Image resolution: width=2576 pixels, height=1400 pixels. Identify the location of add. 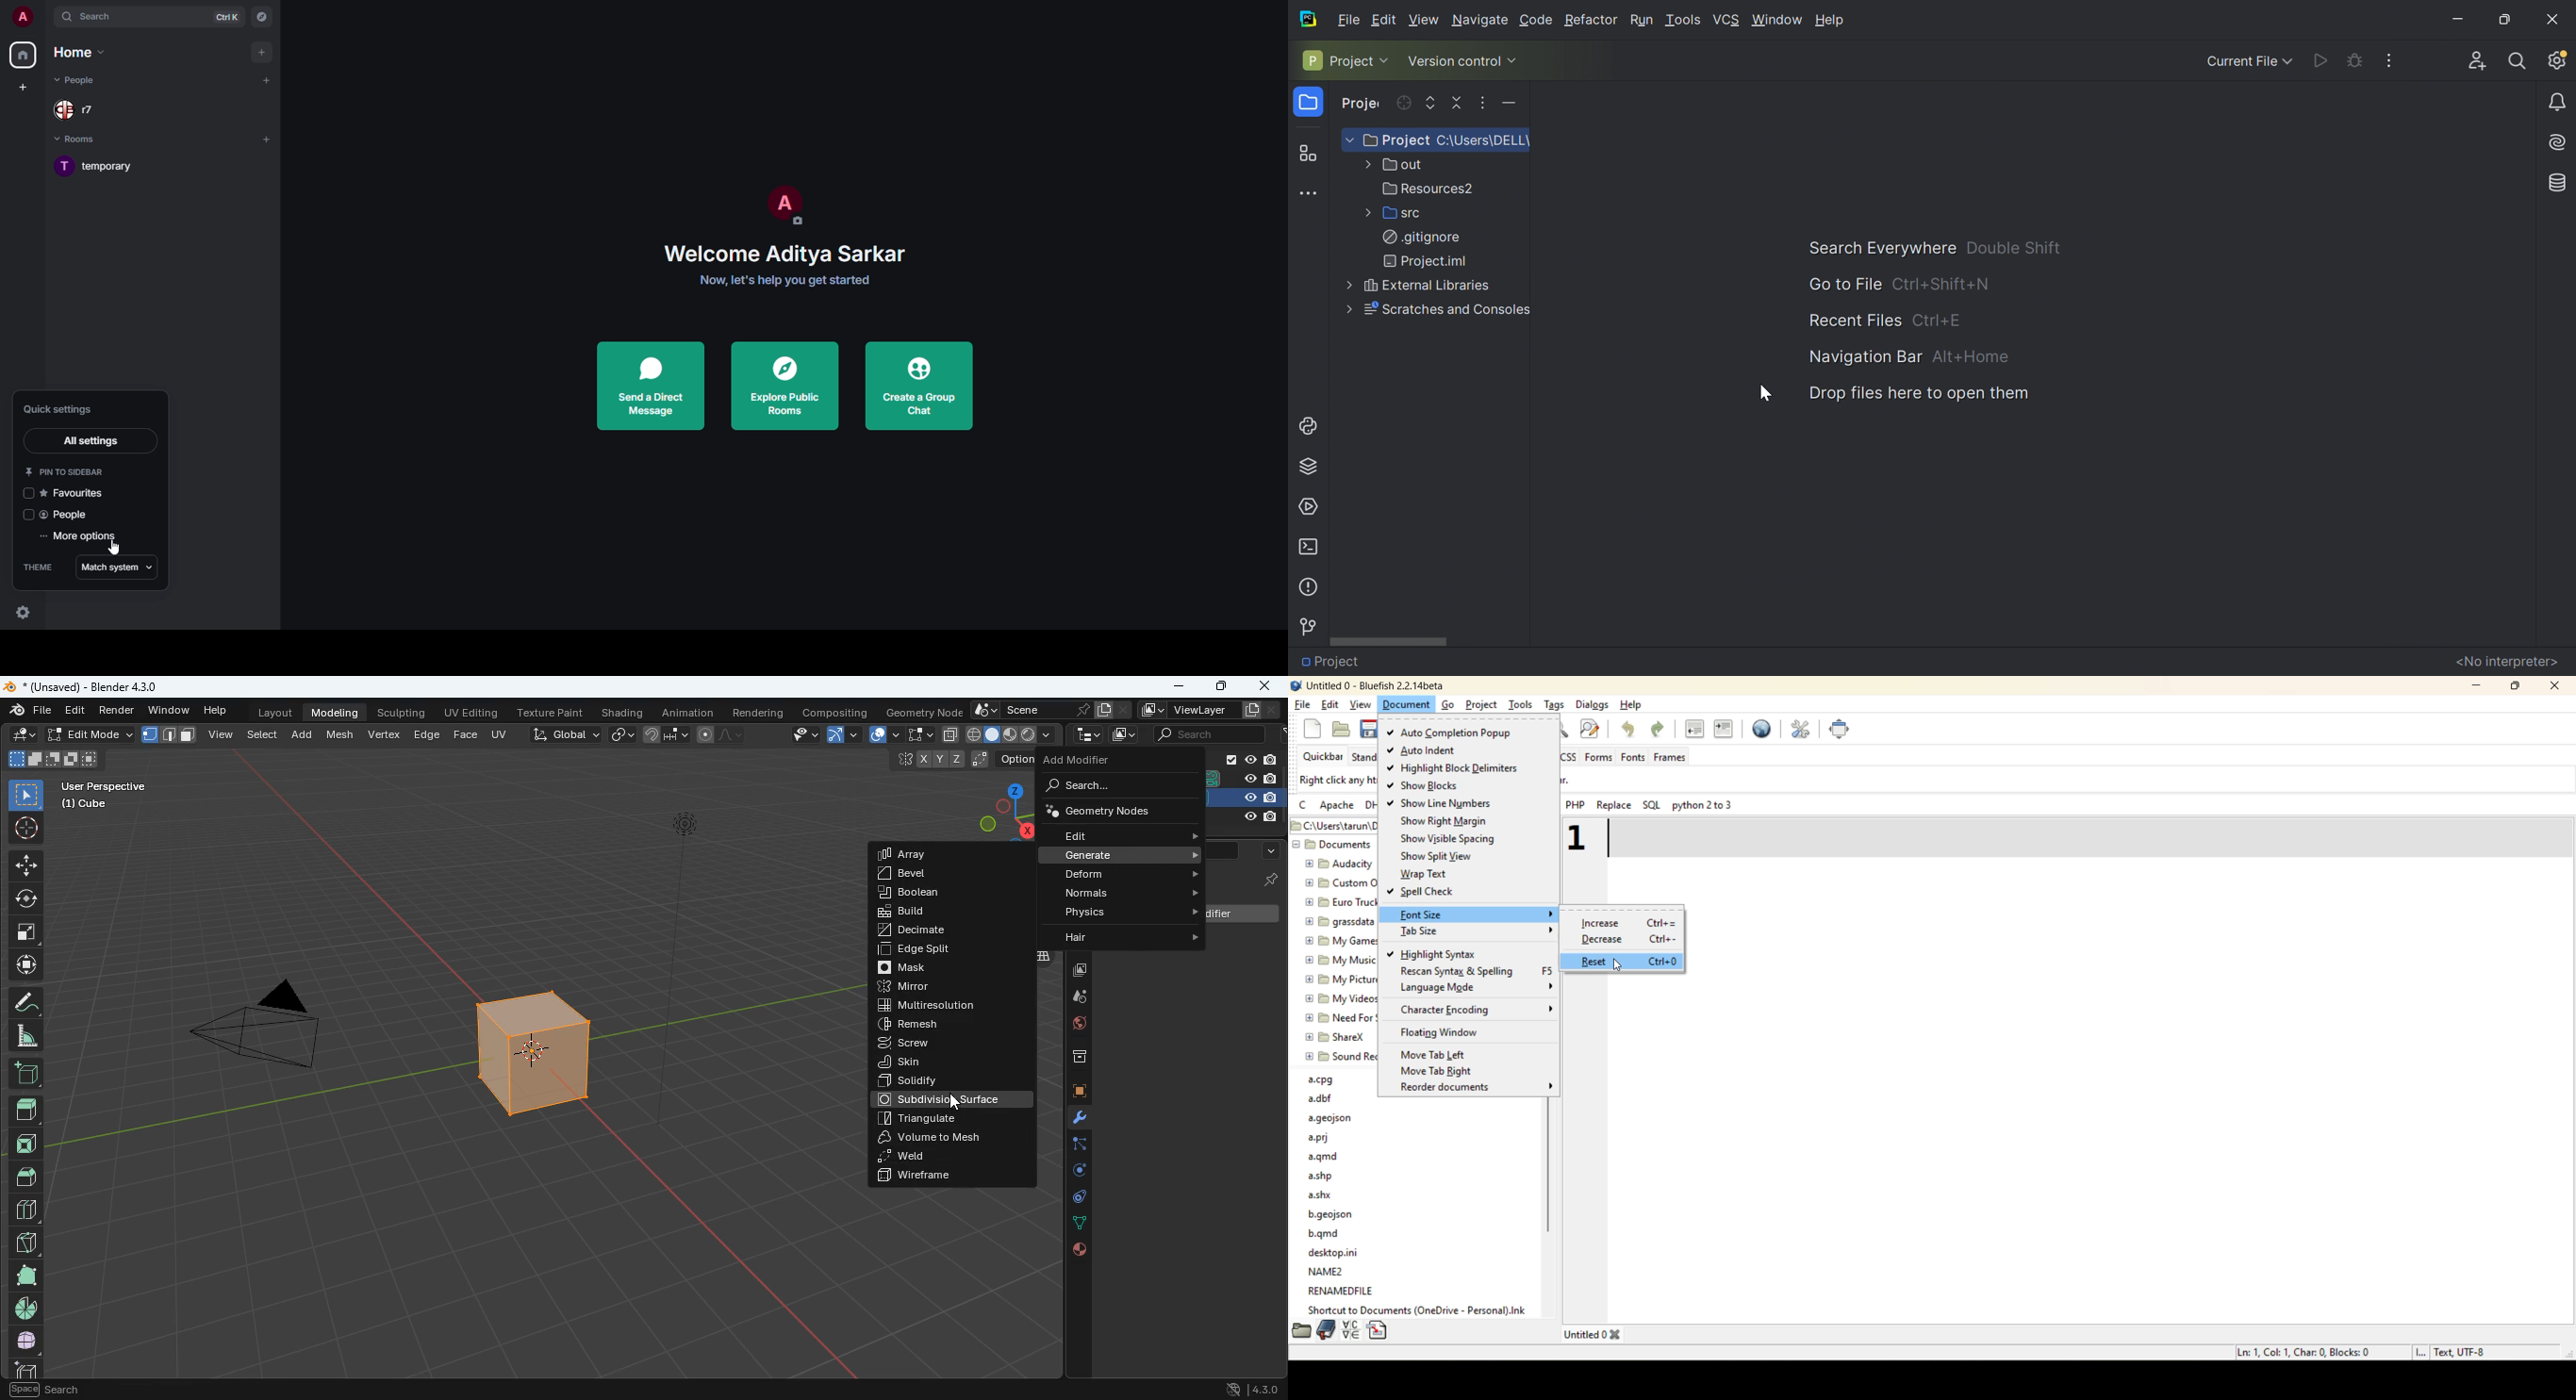
(29, 1076).